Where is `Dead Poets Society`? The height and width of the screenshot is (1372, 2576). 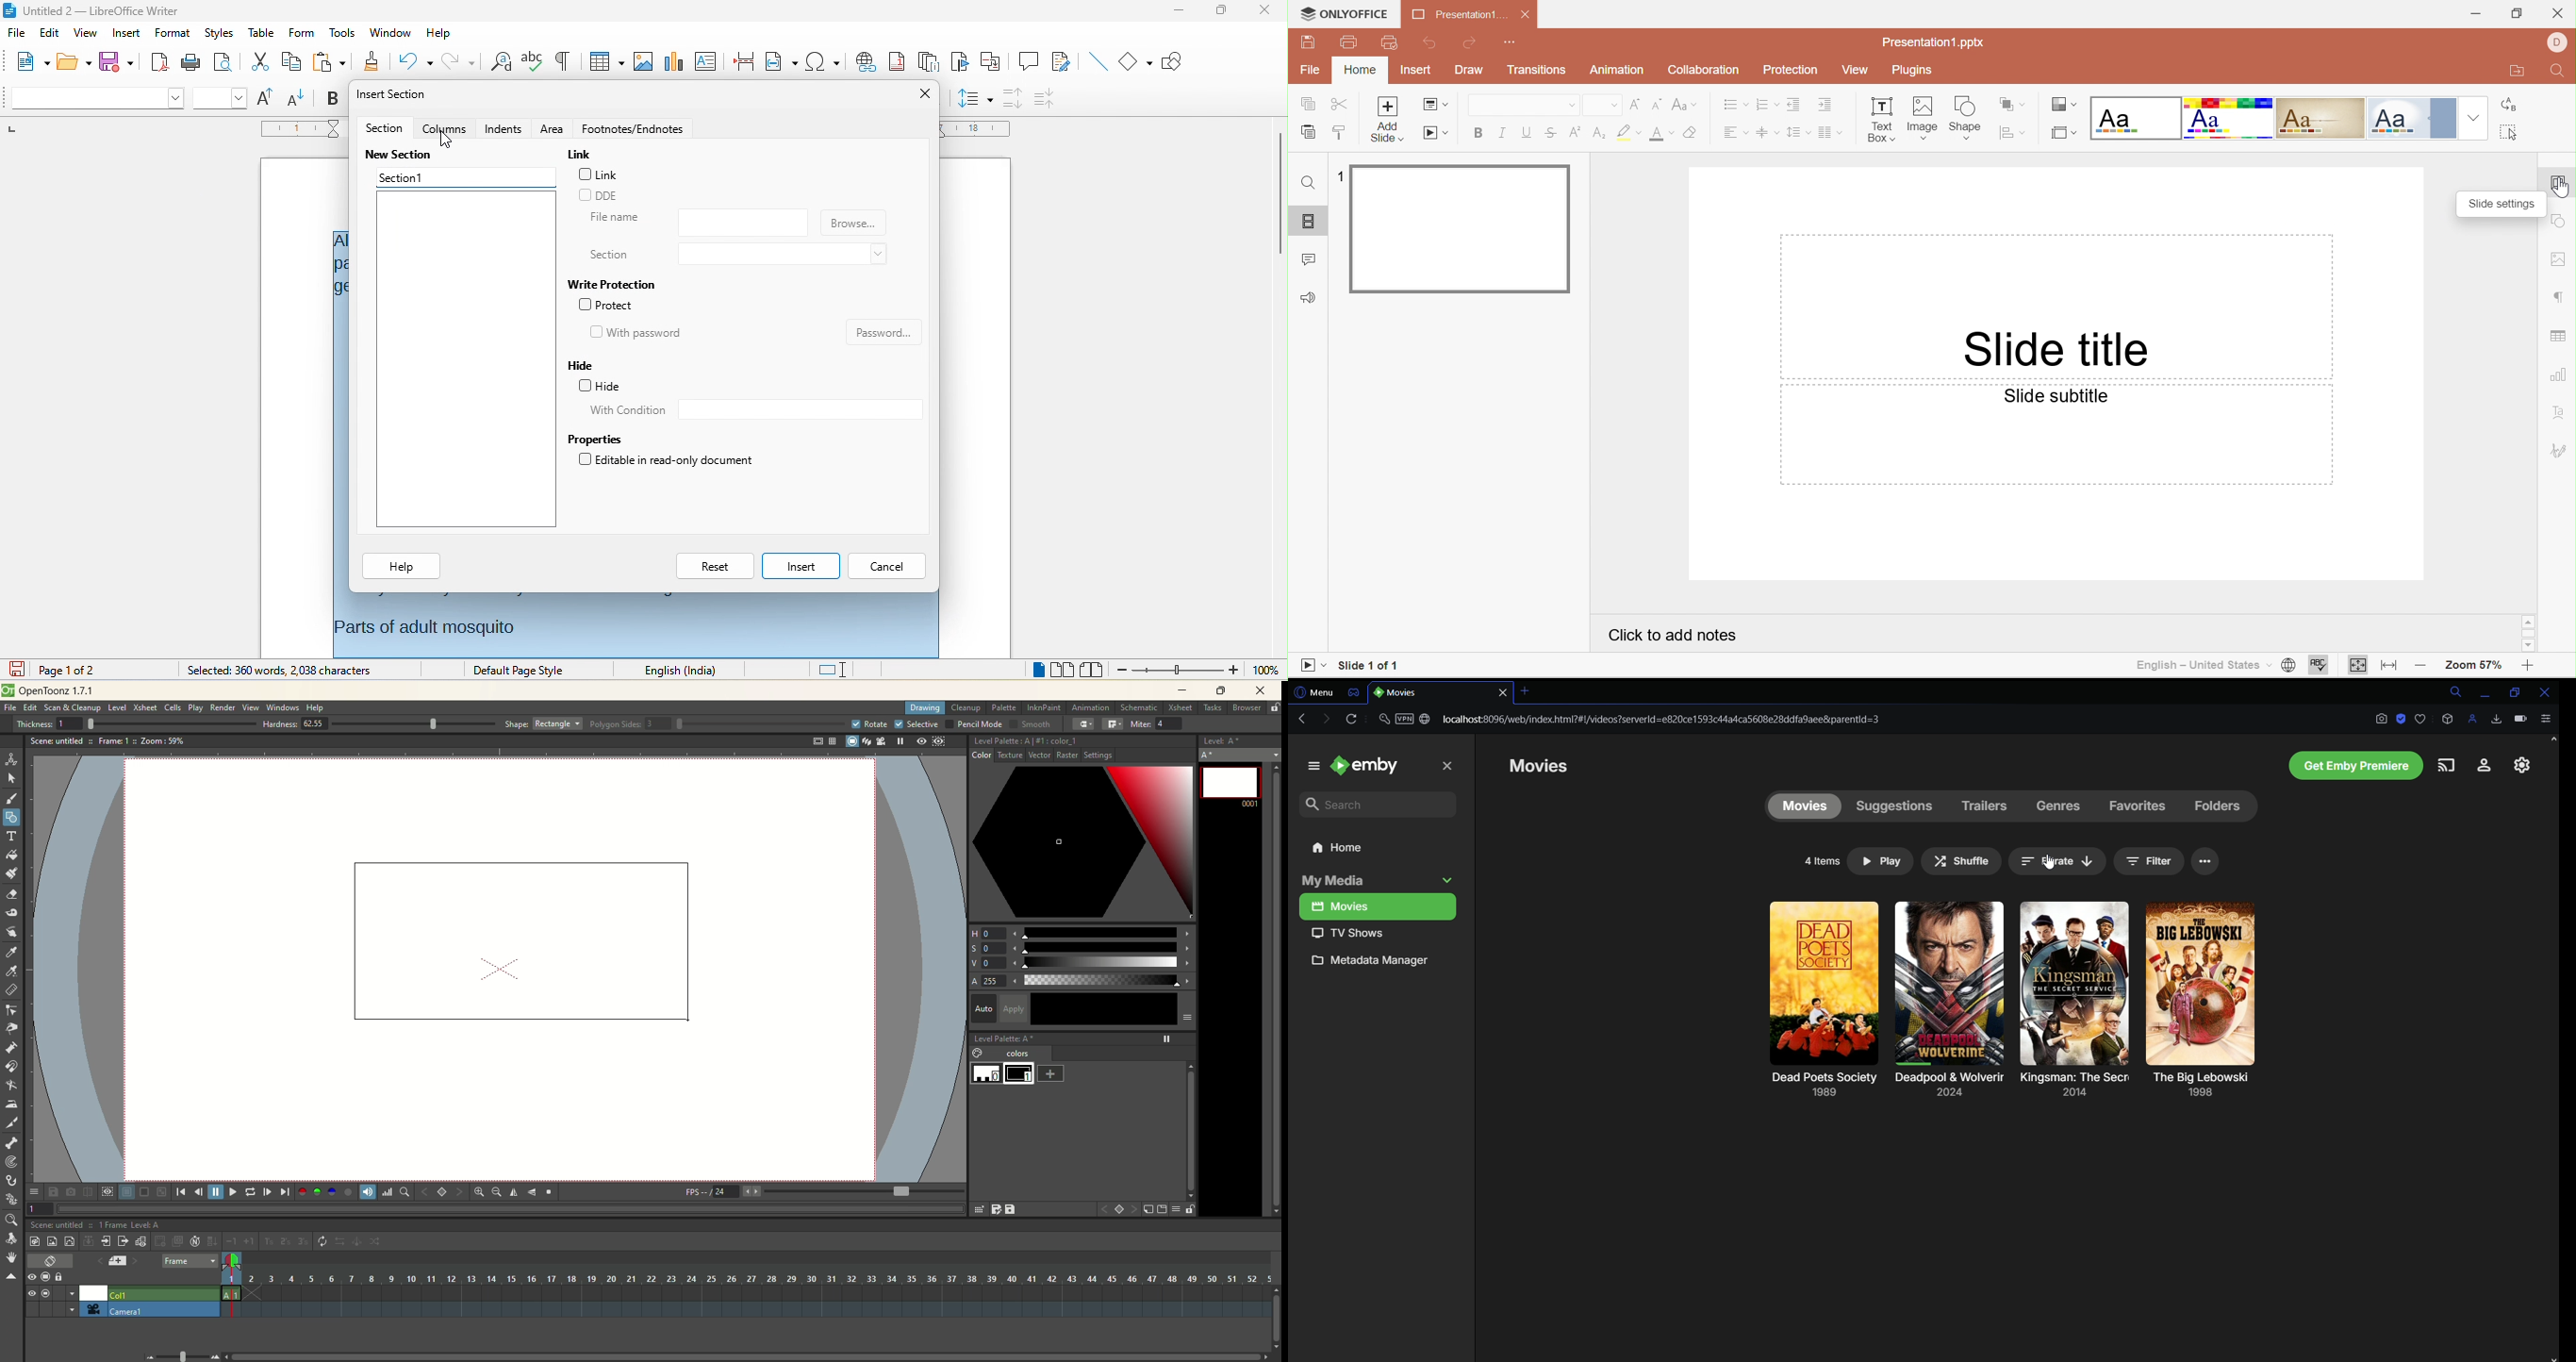
Dead Poets Society is located at coordinates (1822, 1089).